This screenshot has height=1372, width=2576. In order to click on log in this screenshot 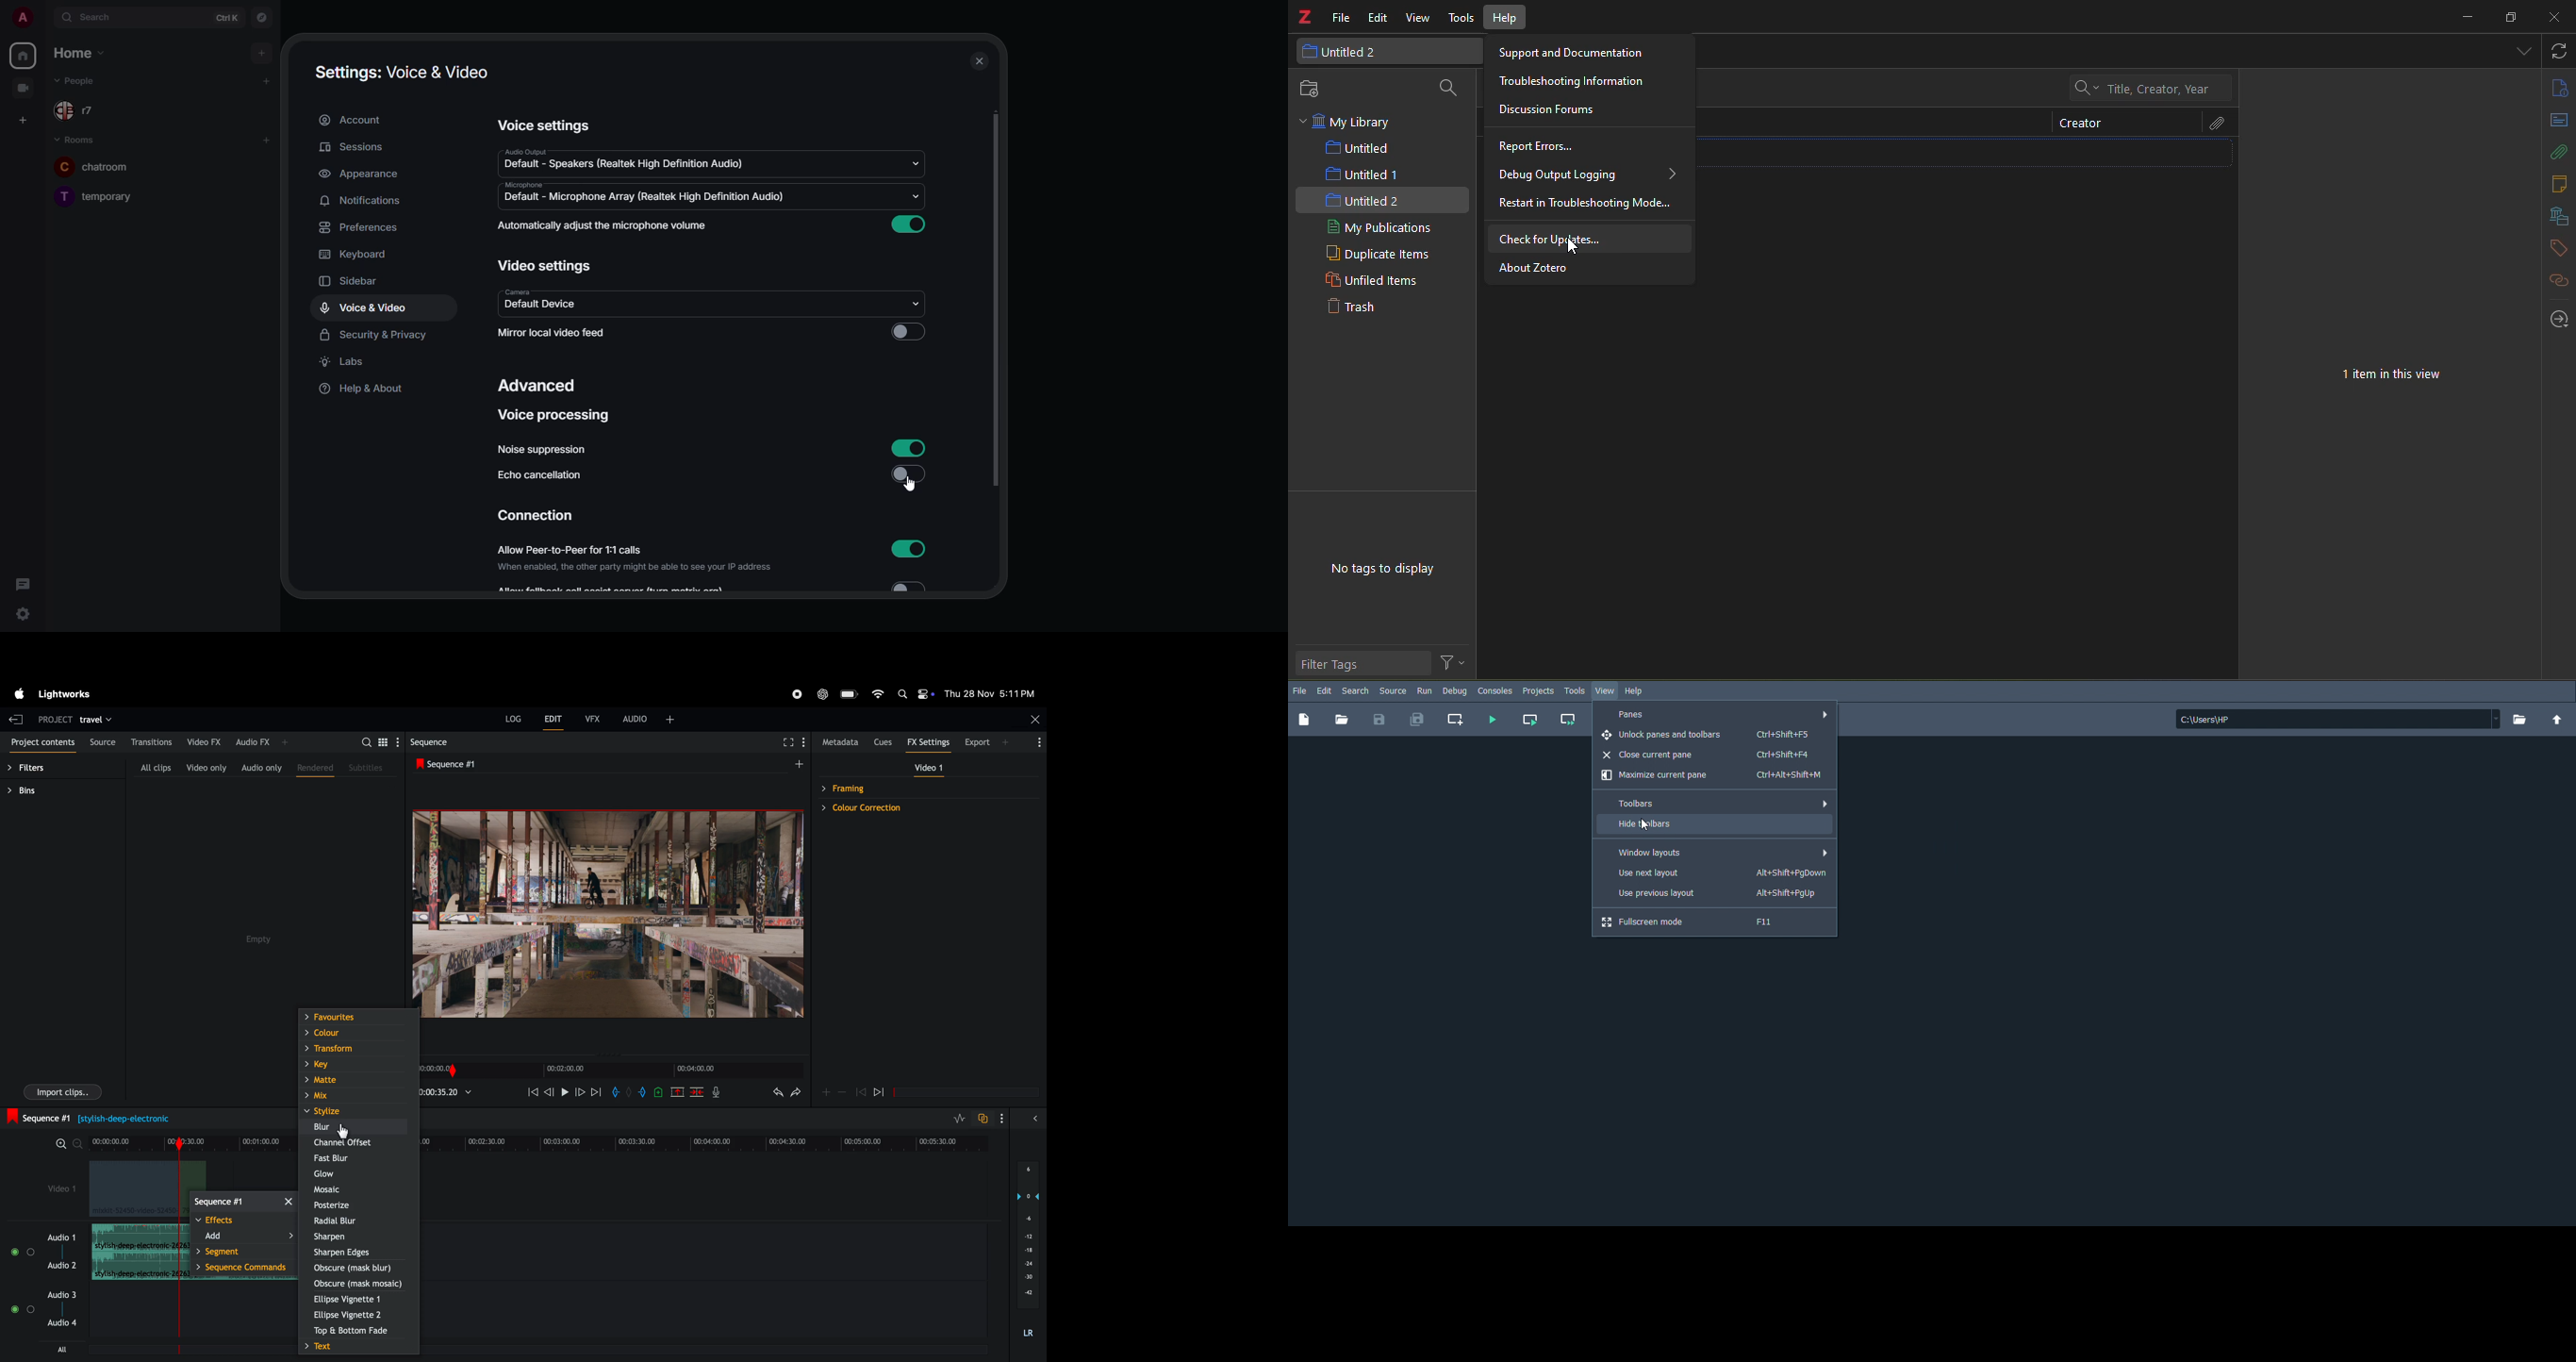, I will do `click(511, 717)`.